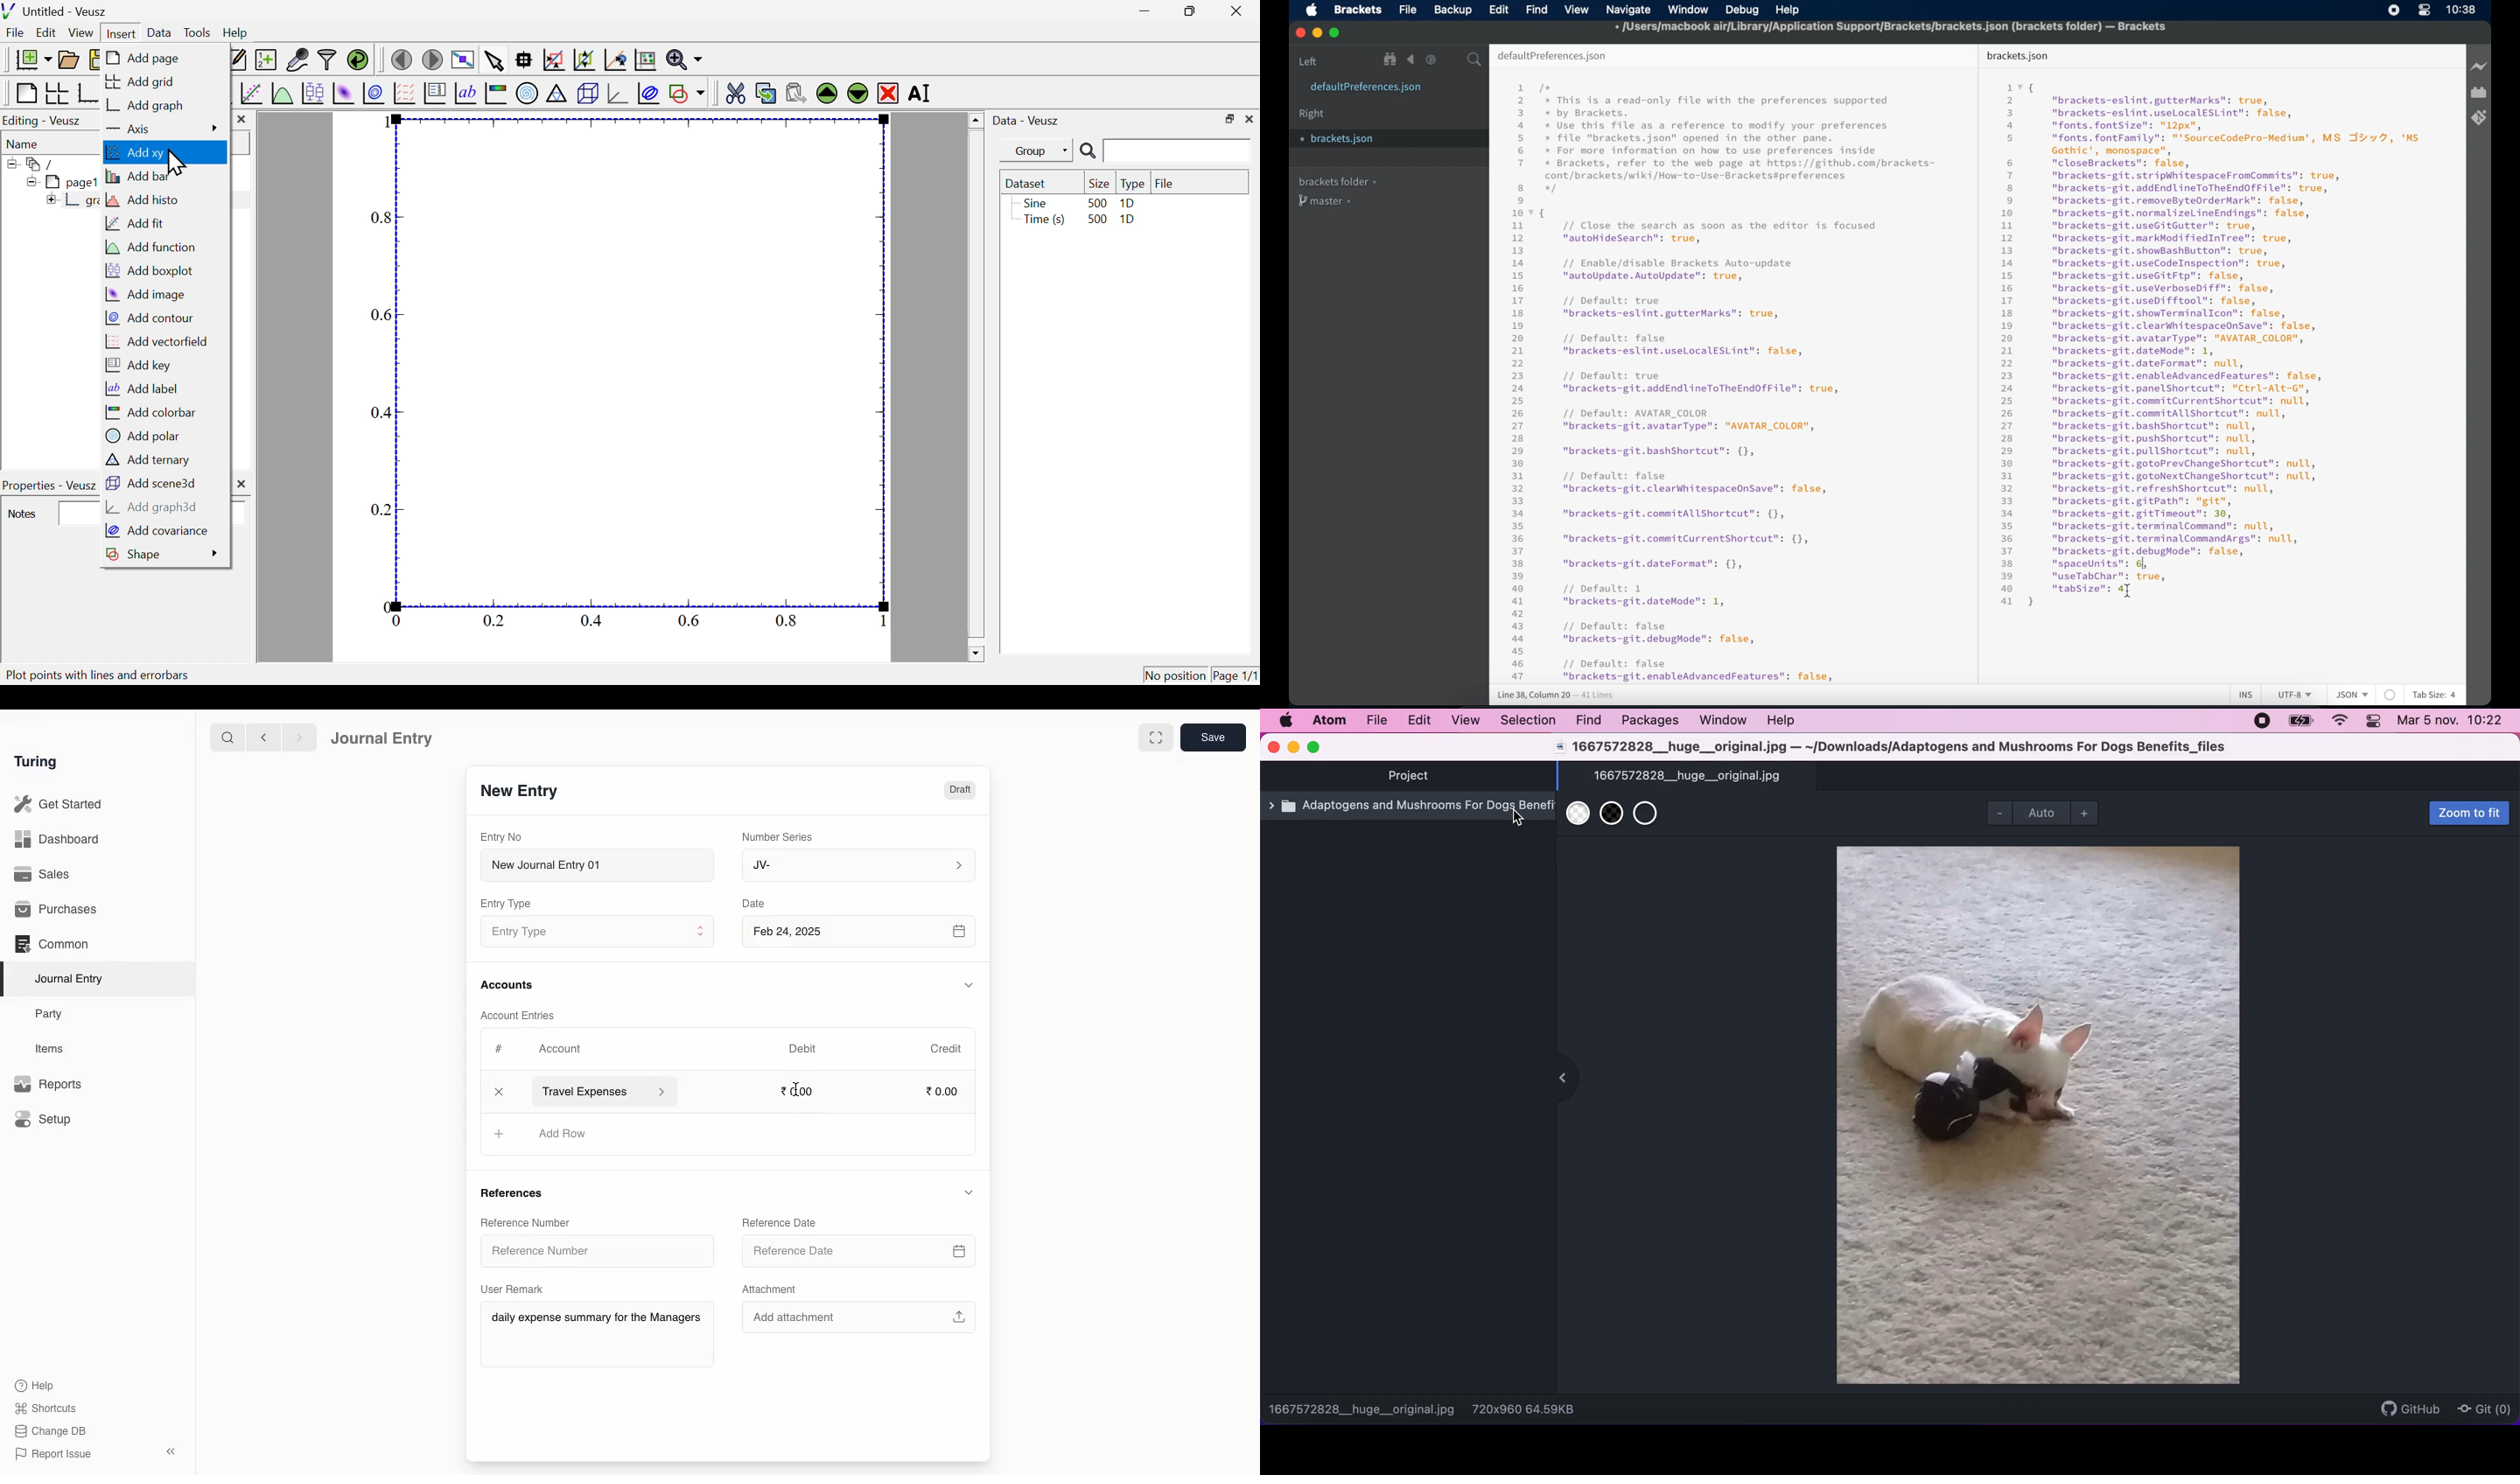 The width and height of the screenshot is (2520, 1484). Describe the element at coordinates (383, 739) in the screenshot. I see `Journal Entry` at that location.